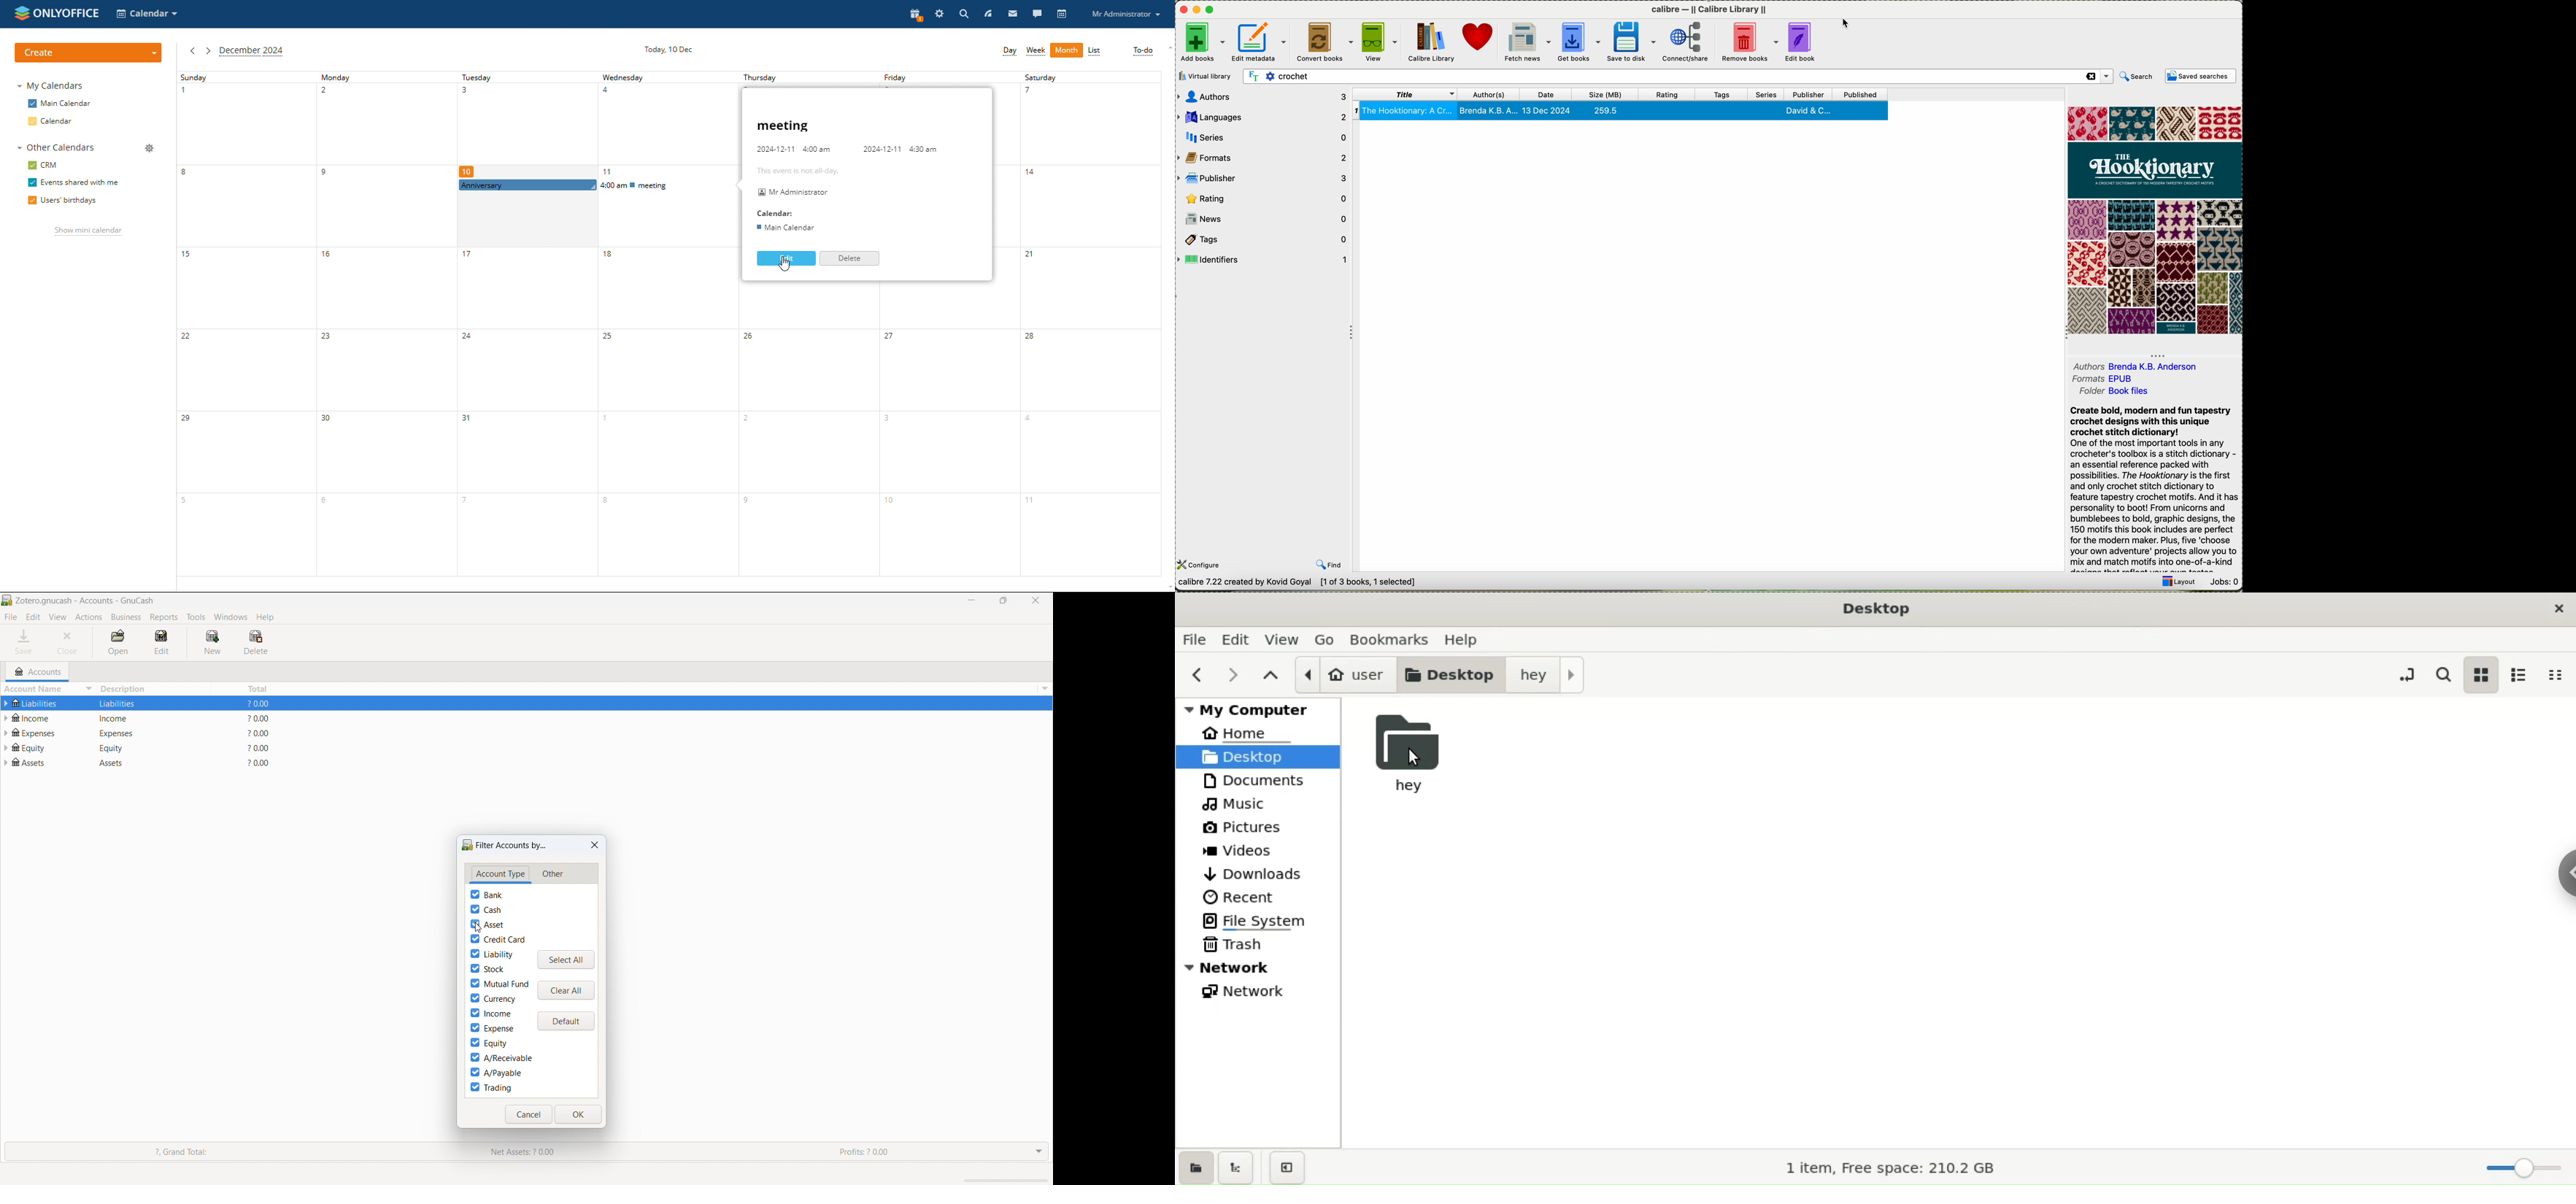 The image size is (2576, 1204). What do you see at coordinates (69, 642) in the screenshot?
I see `close` at bounding box center [69, 642].